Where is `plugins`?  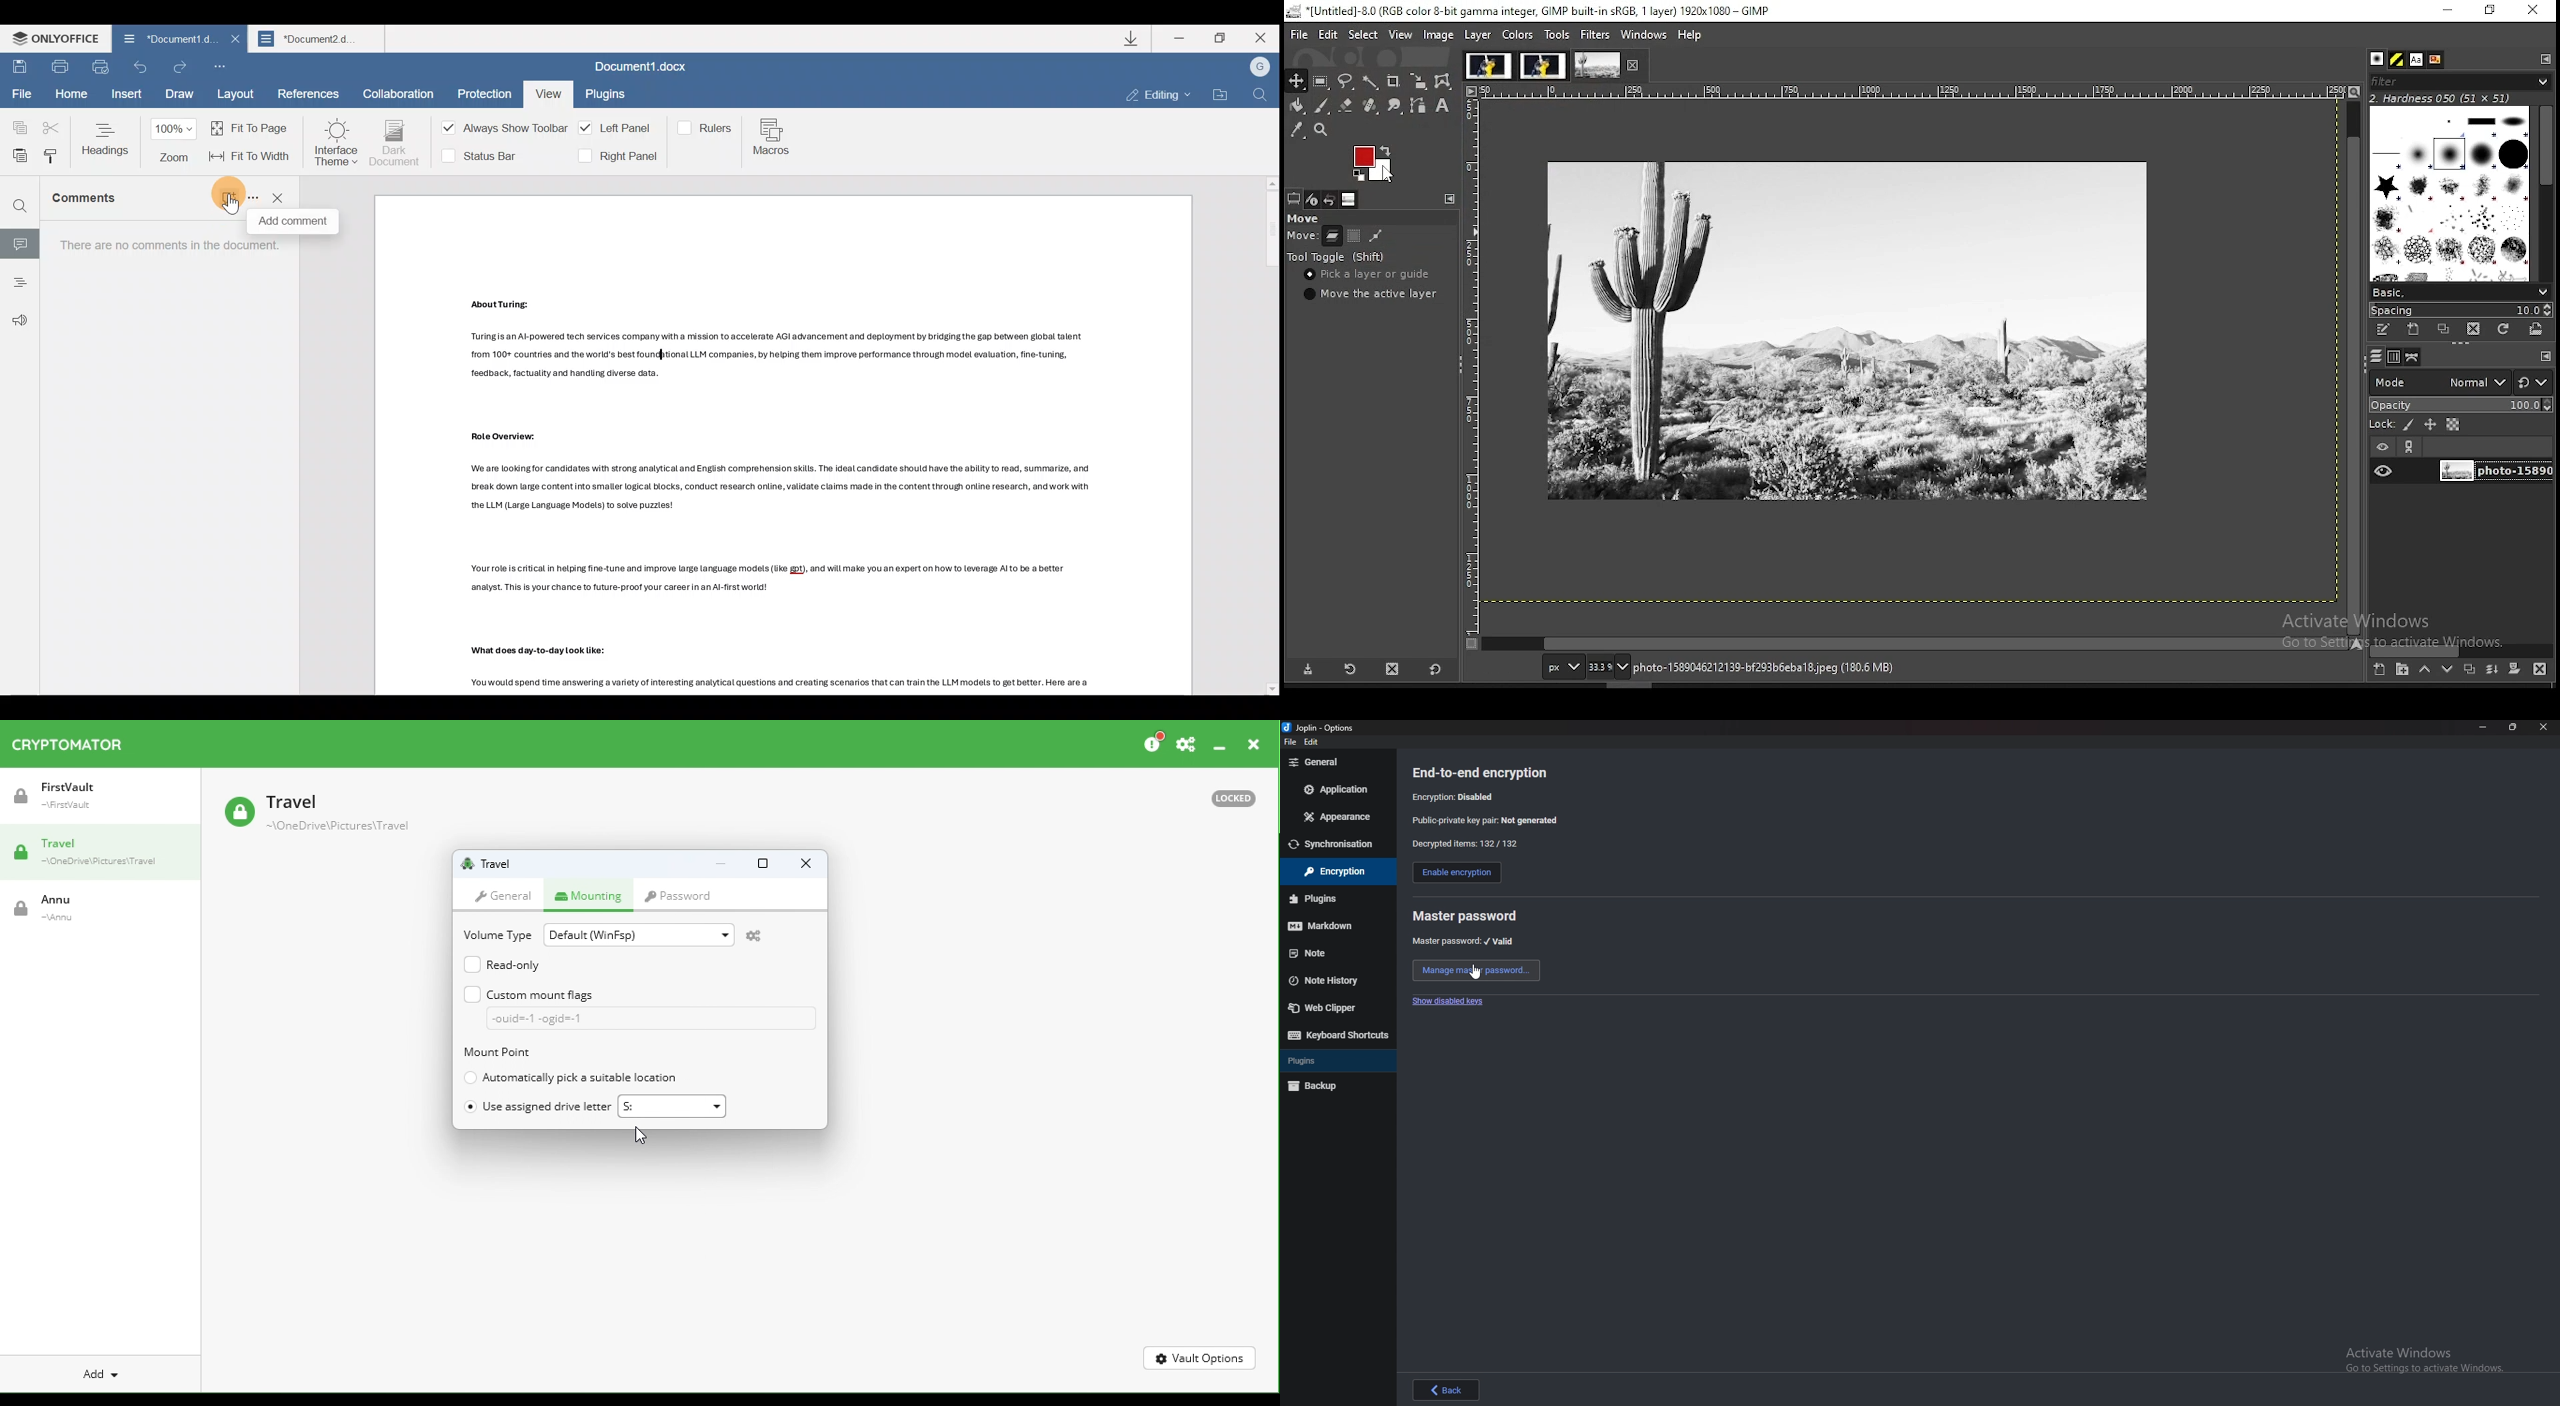 plugins is located at coordinates (1336, 1061).